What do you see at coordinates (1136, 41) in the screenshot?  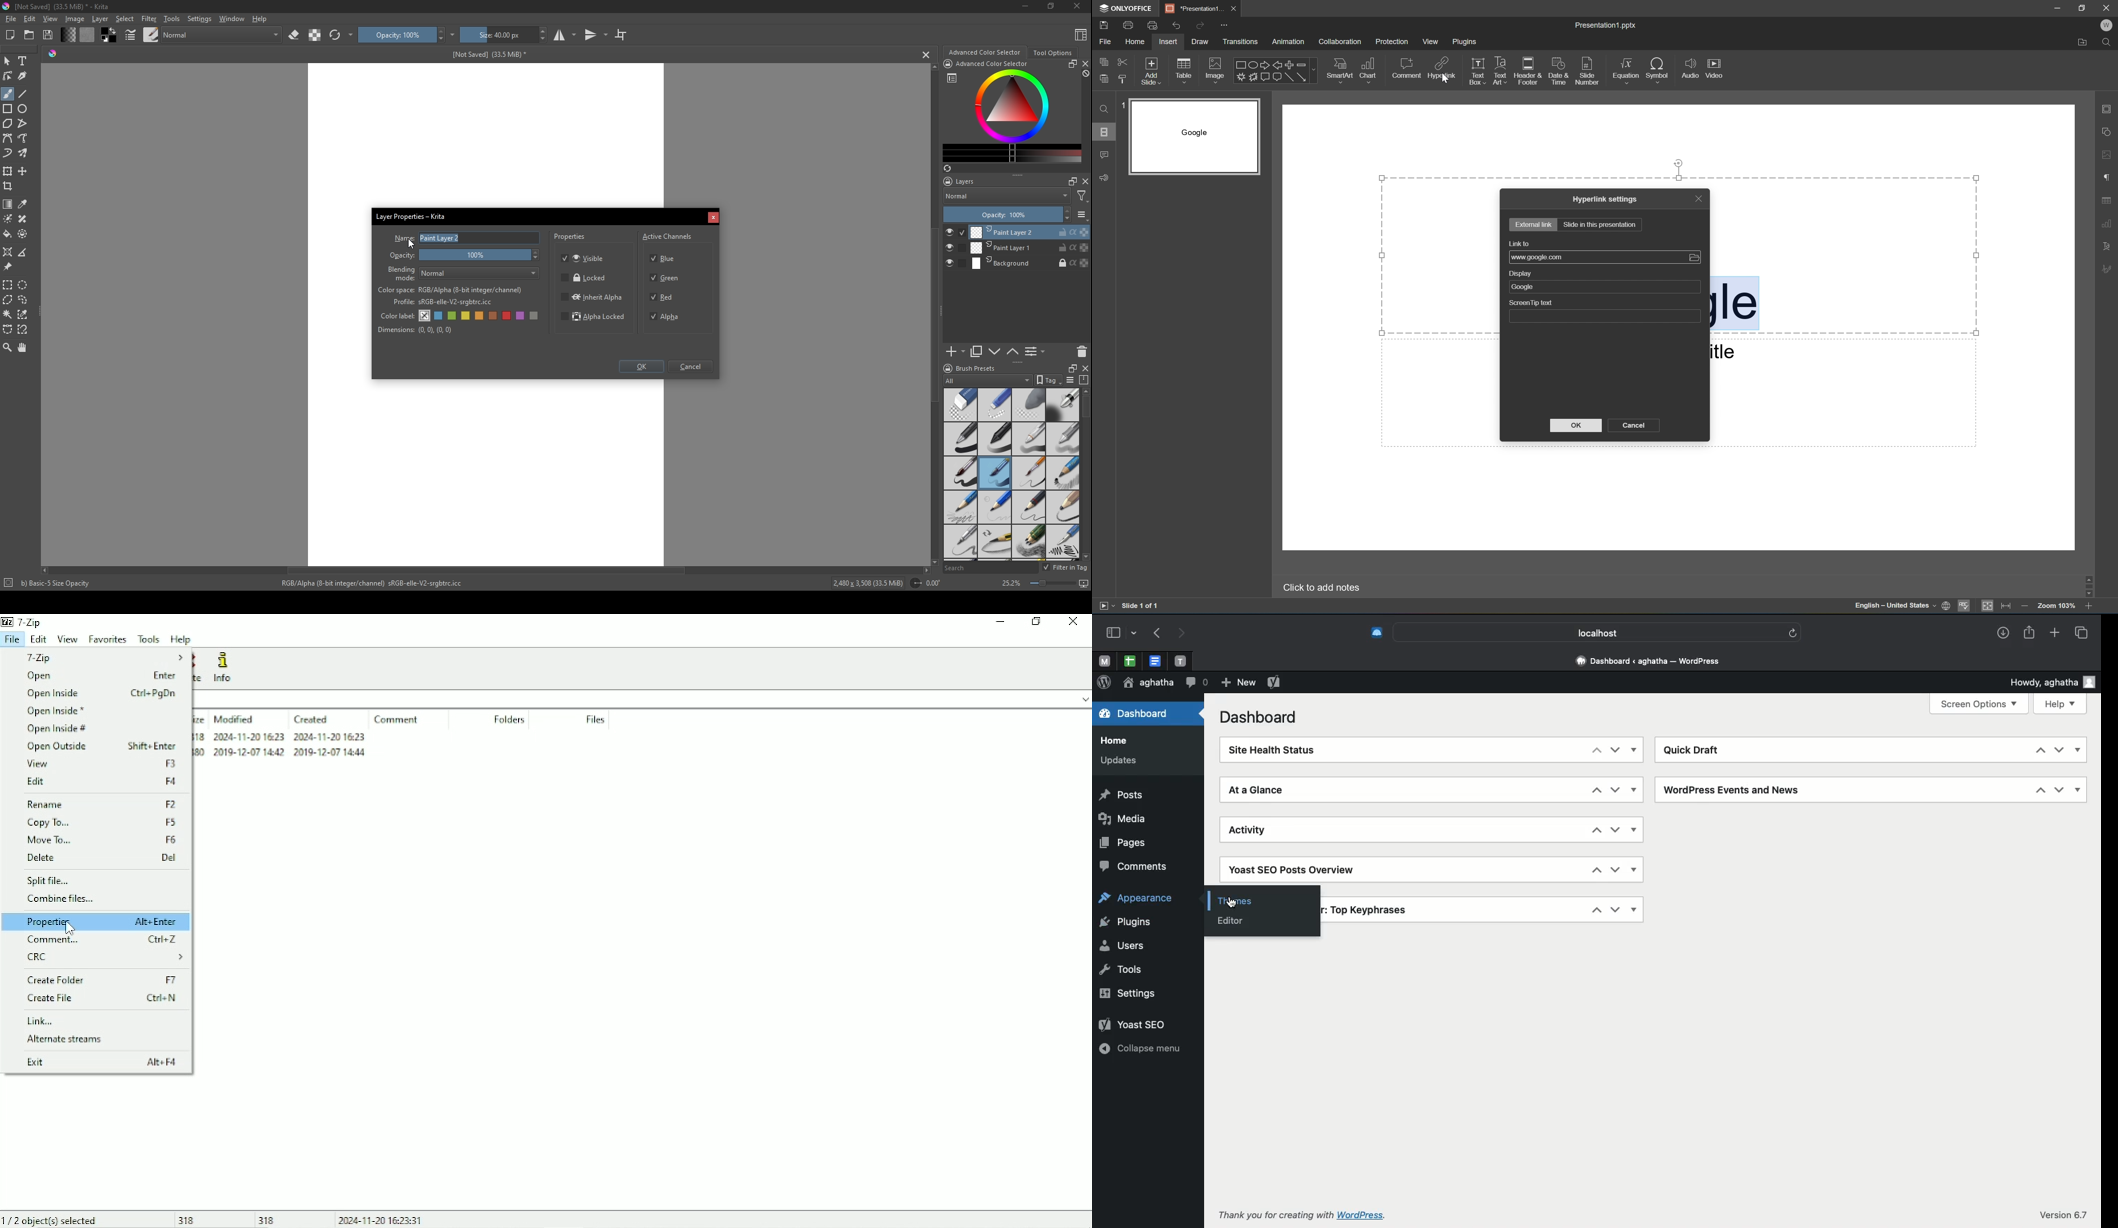 I see `Home` at bounding box center [1136, 41].